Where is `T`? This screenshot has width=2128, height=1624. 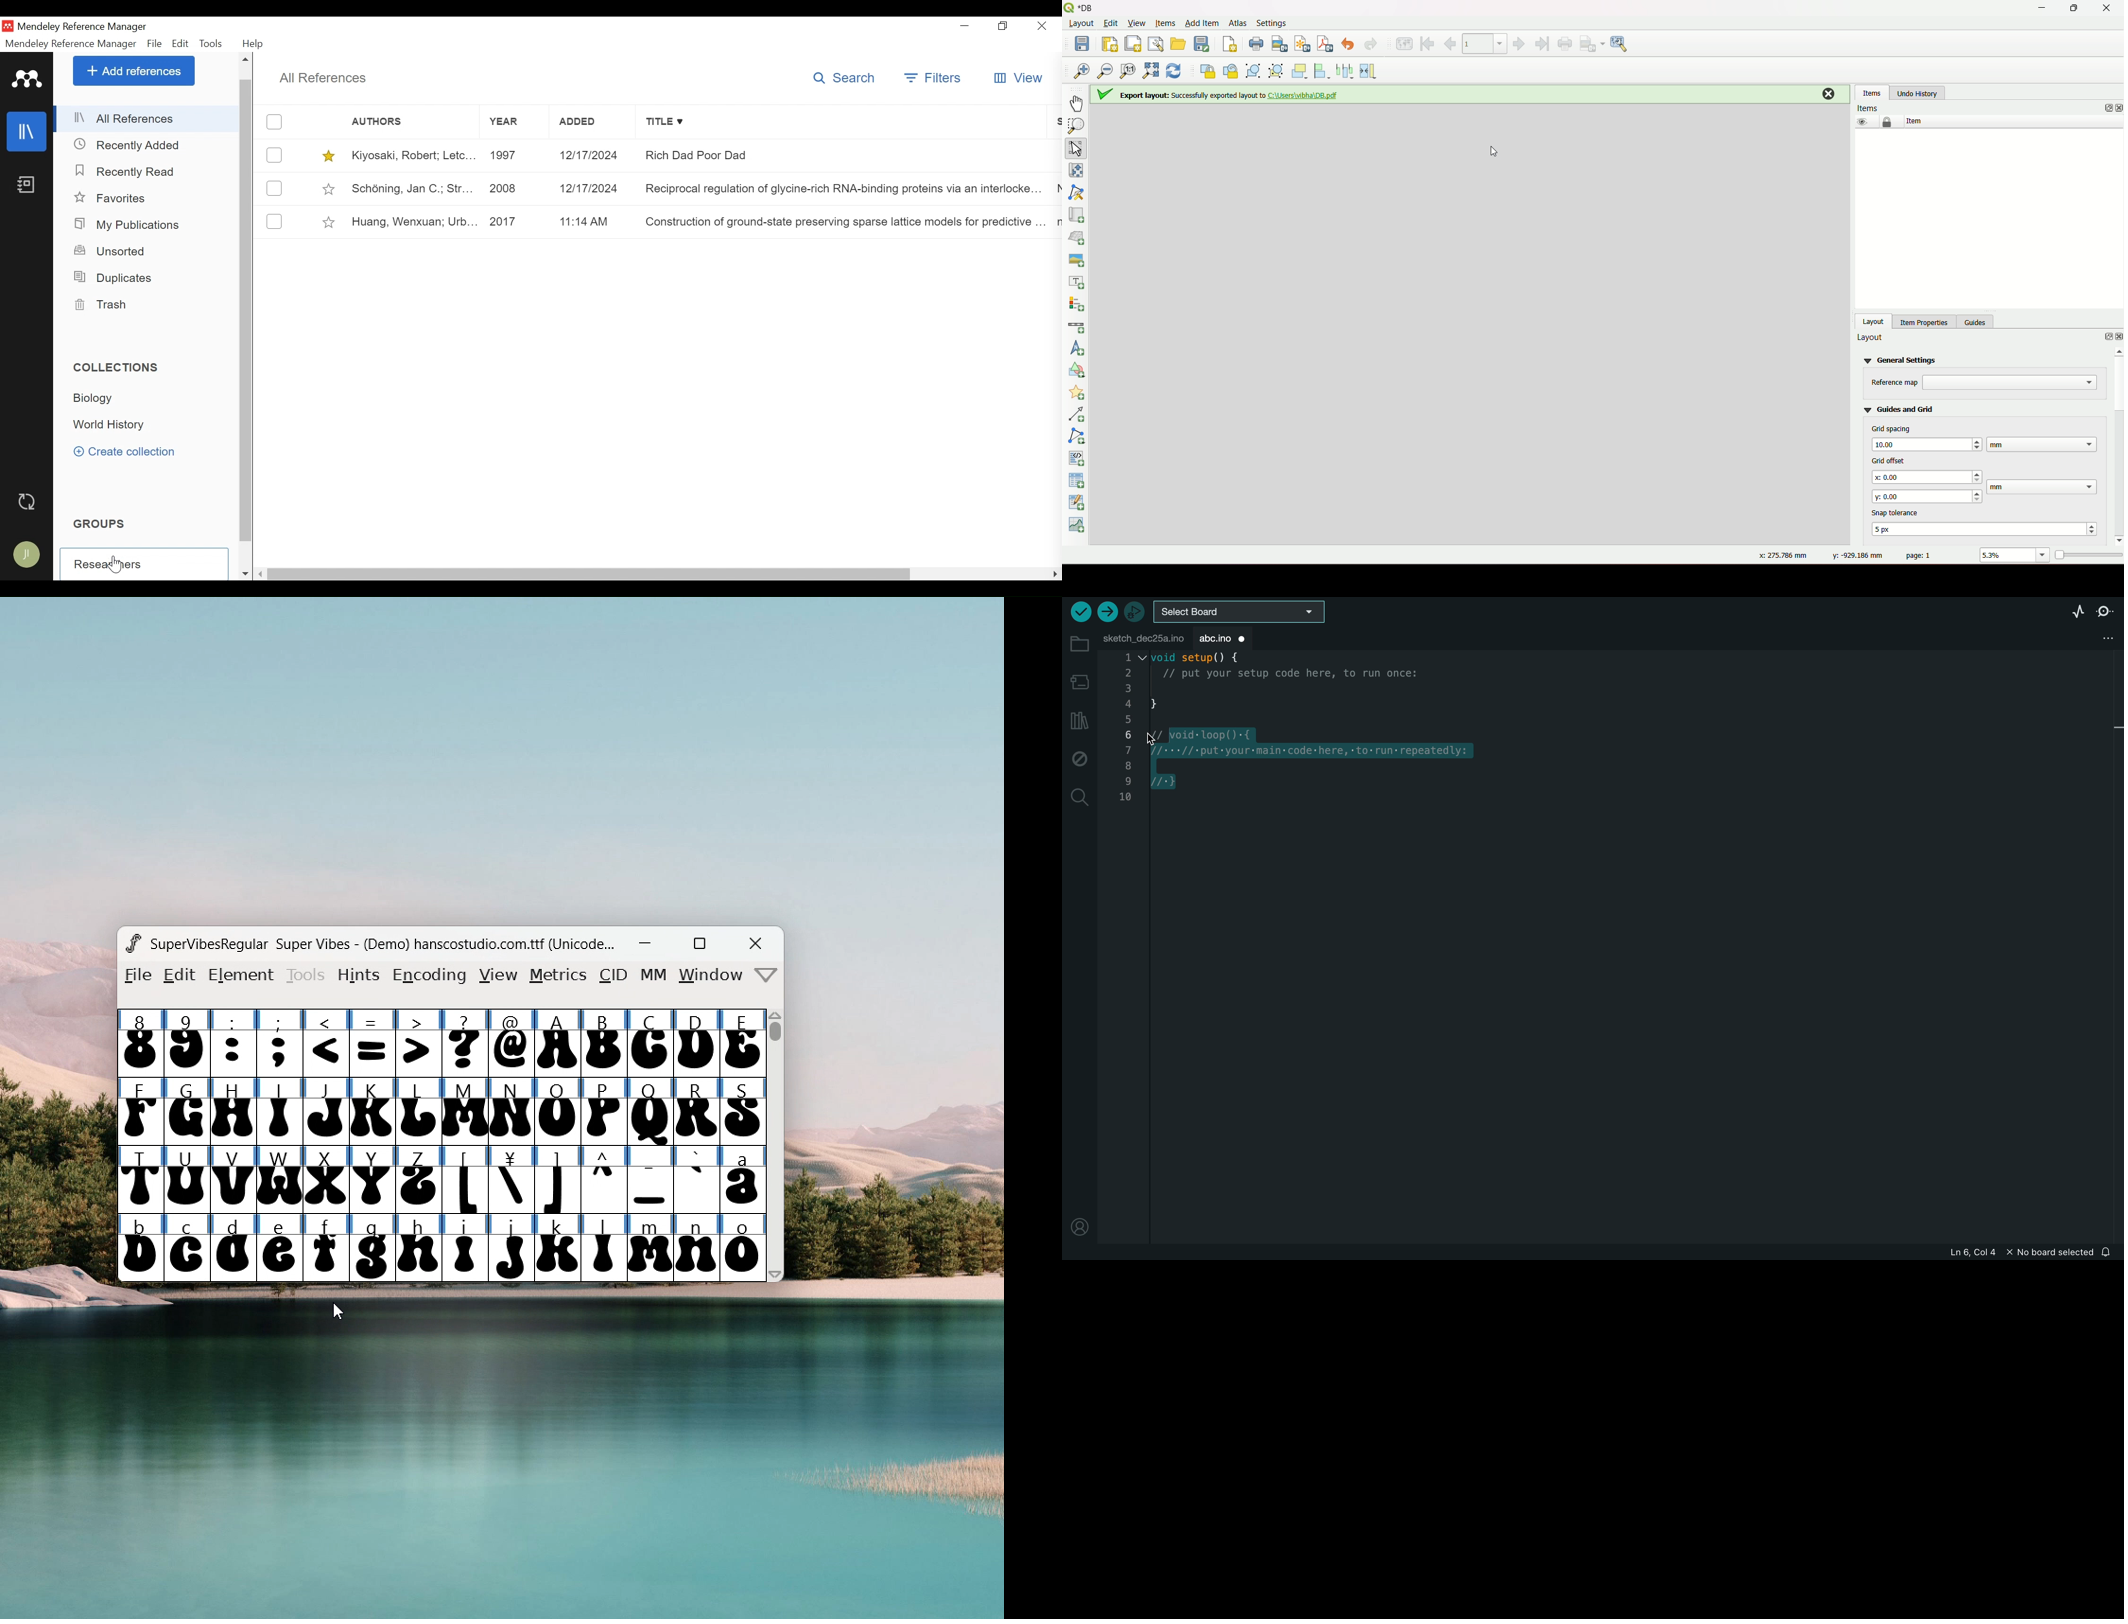 T is located at coordinates (140, 1180).